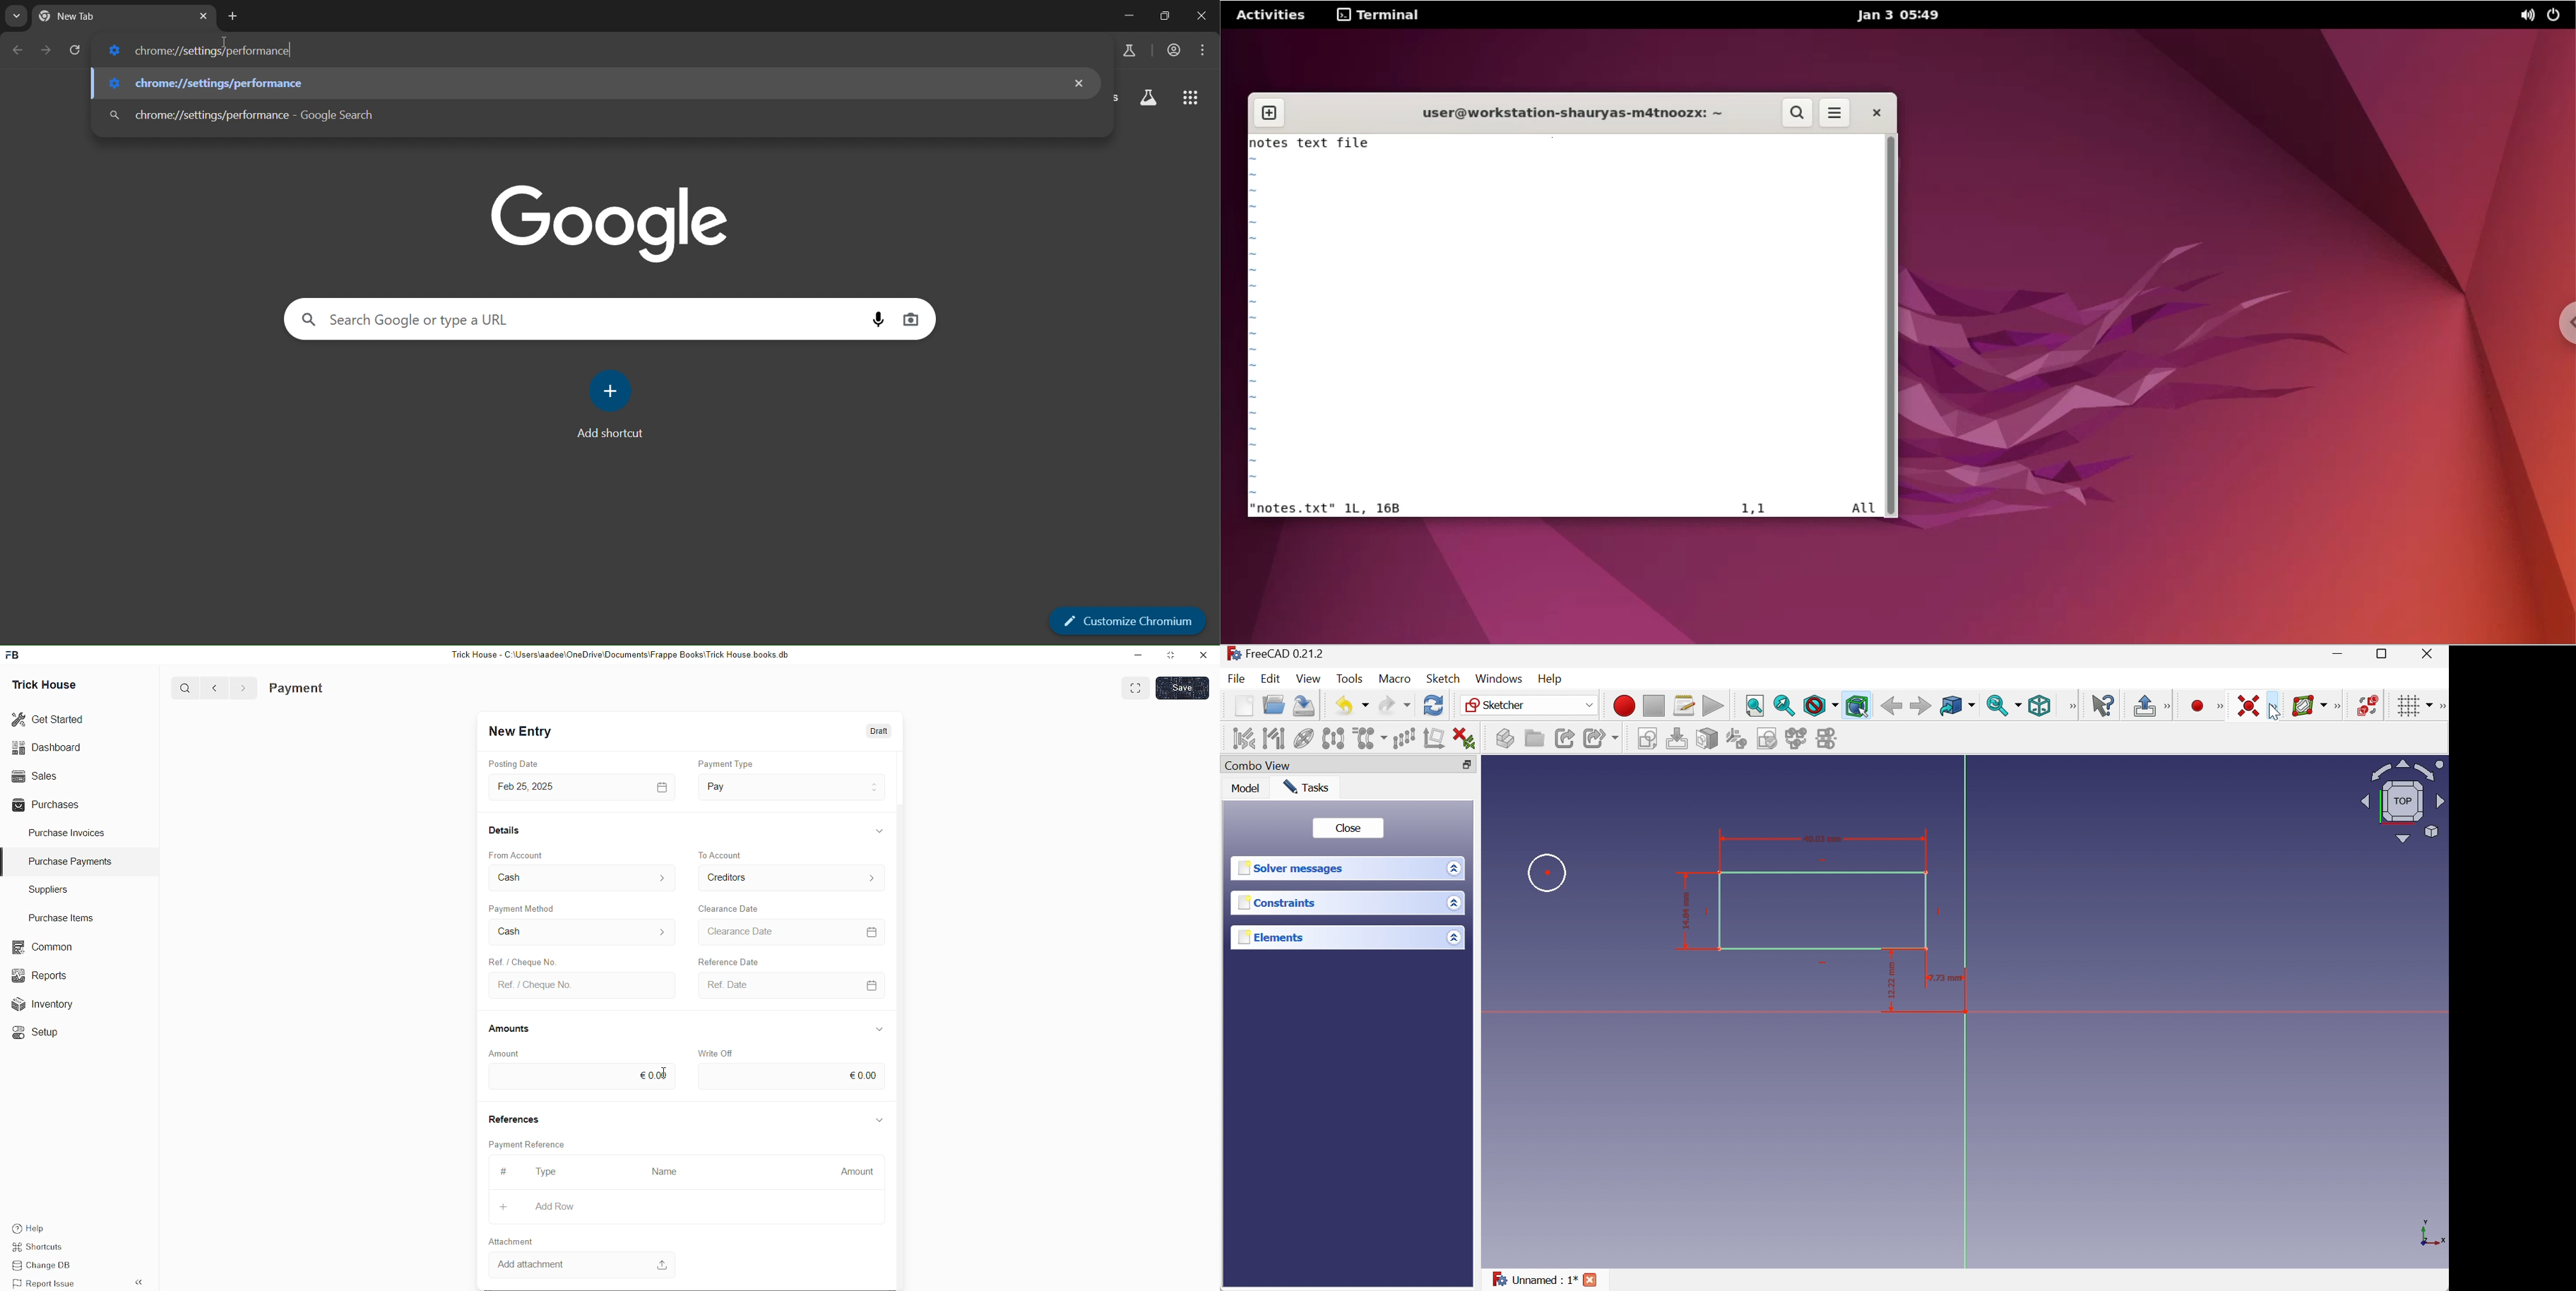 The width and height of the screenshot is (2576, 1316). I want to click on chrome://settings/performance, so click(201, 51).